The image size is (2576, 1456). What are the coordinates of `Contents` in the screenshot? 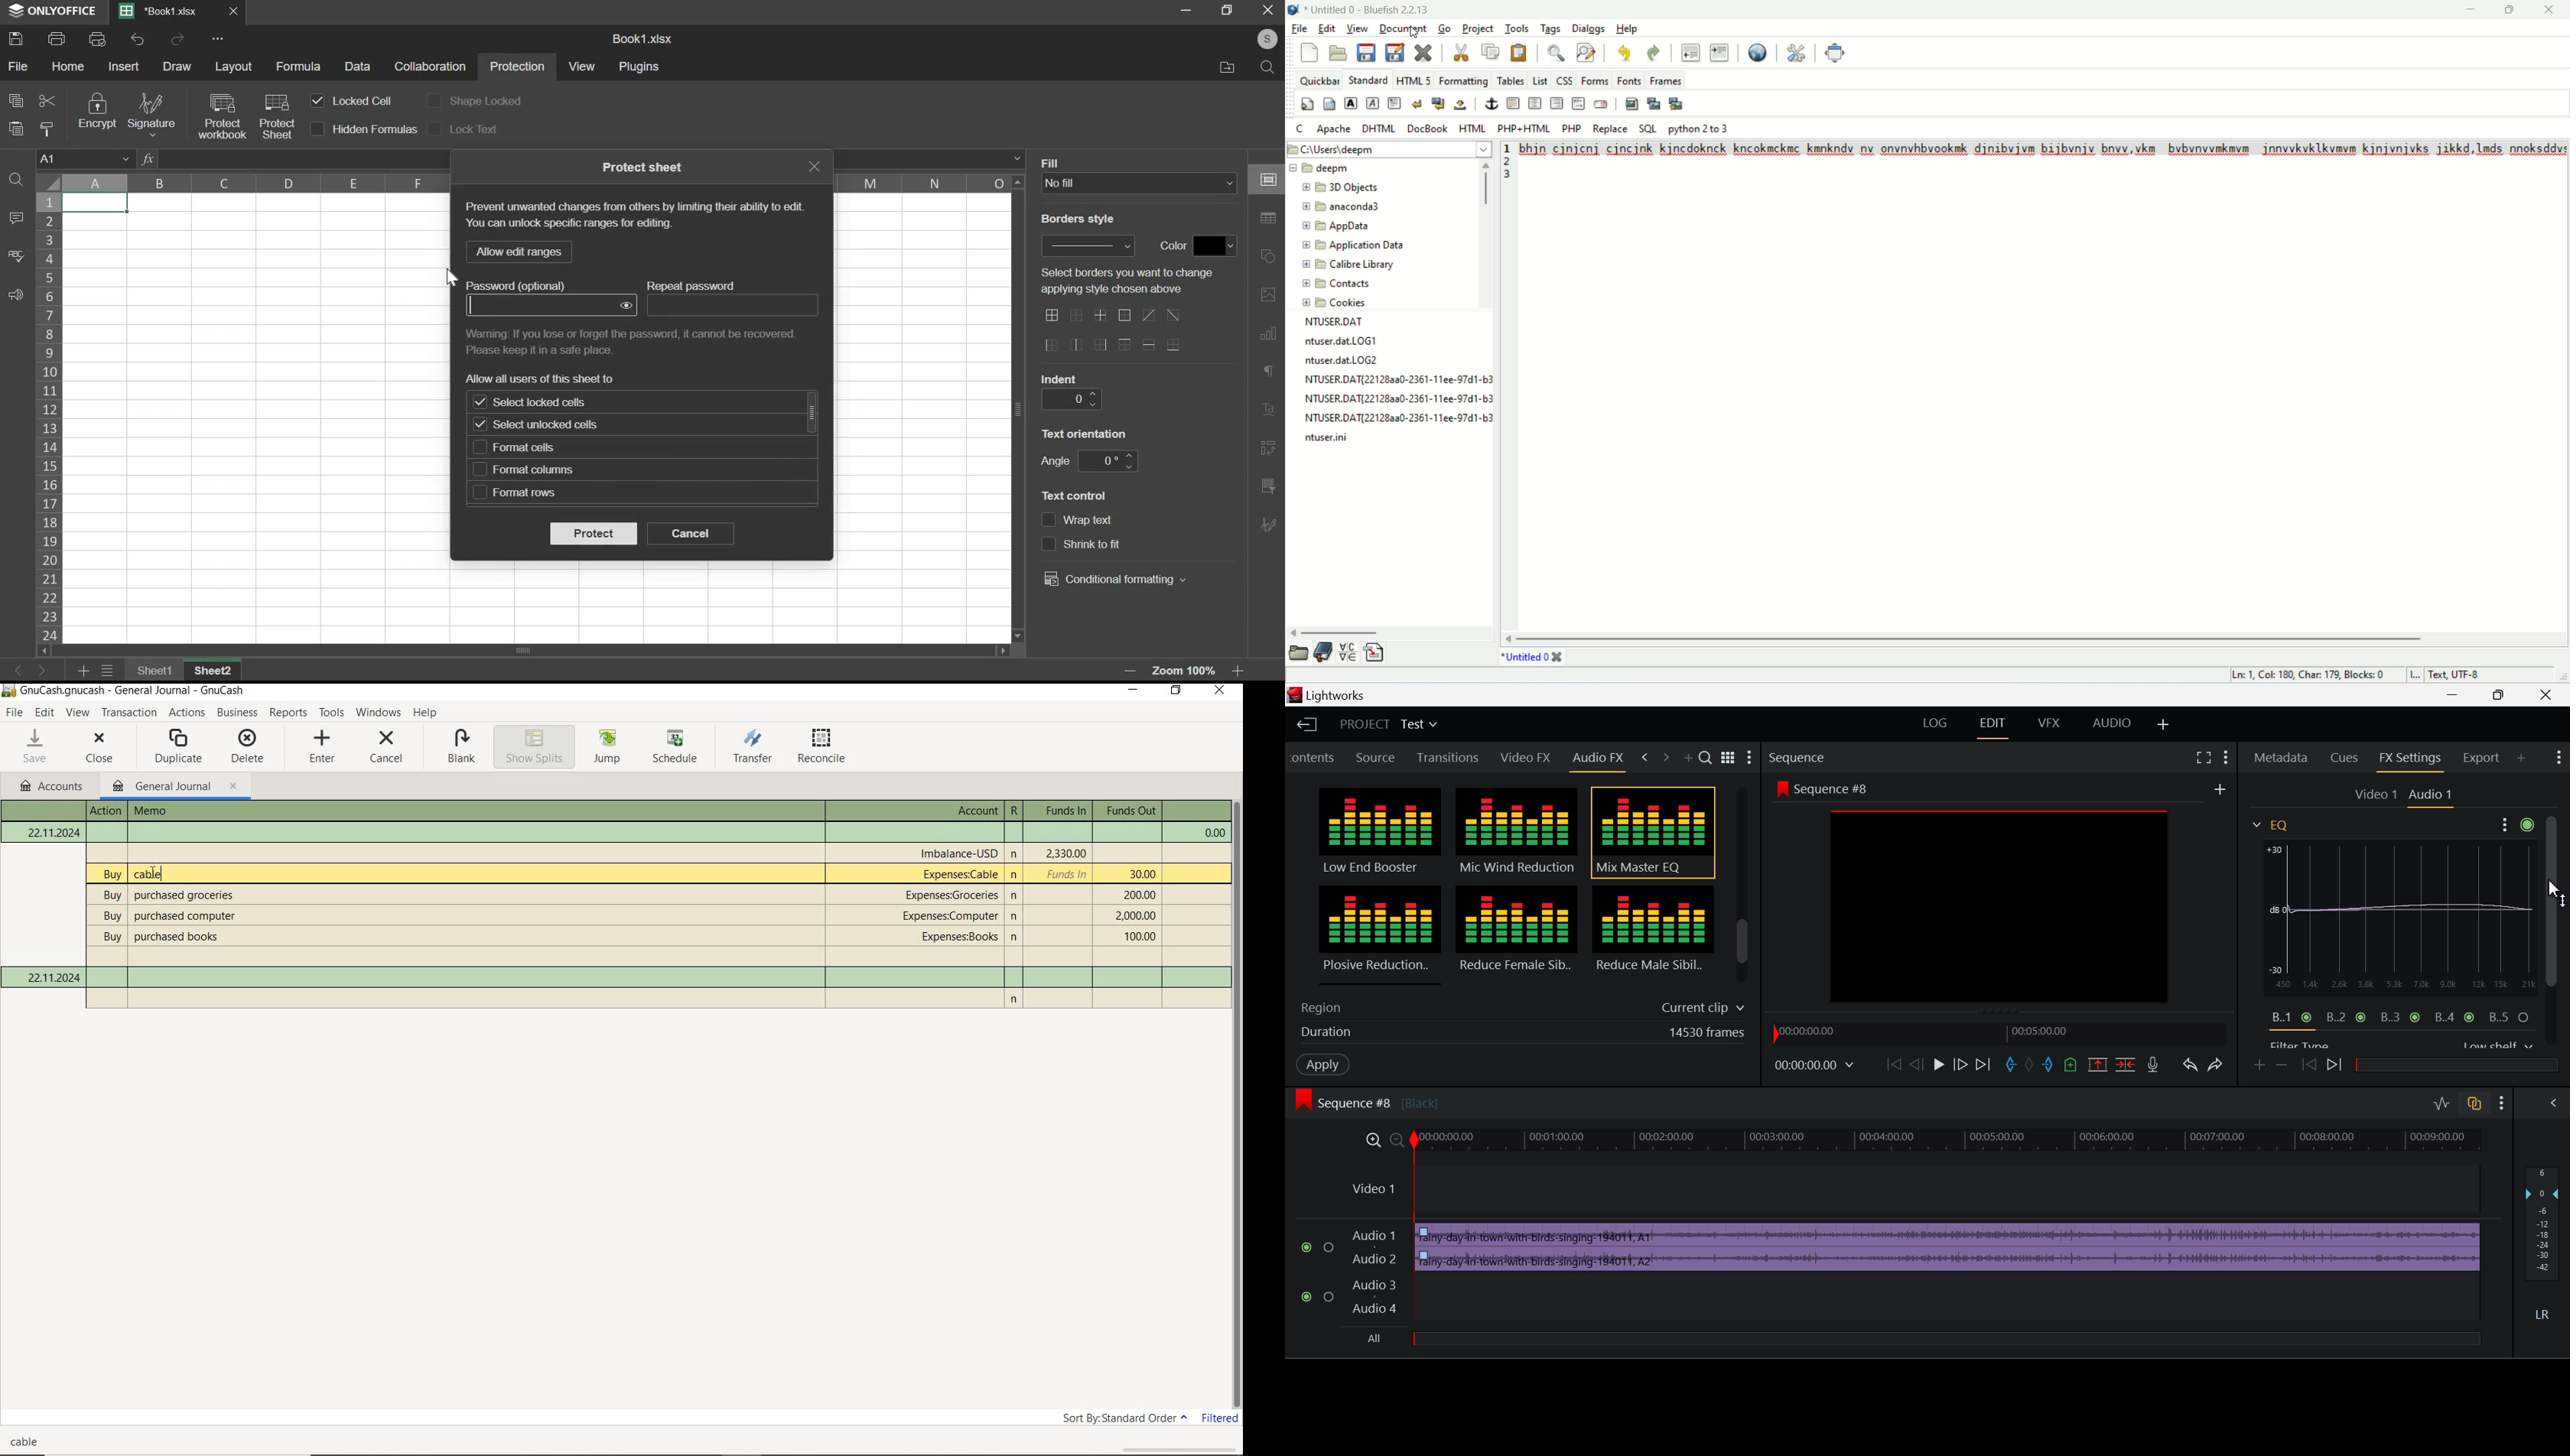 It's located at (1314, 756).